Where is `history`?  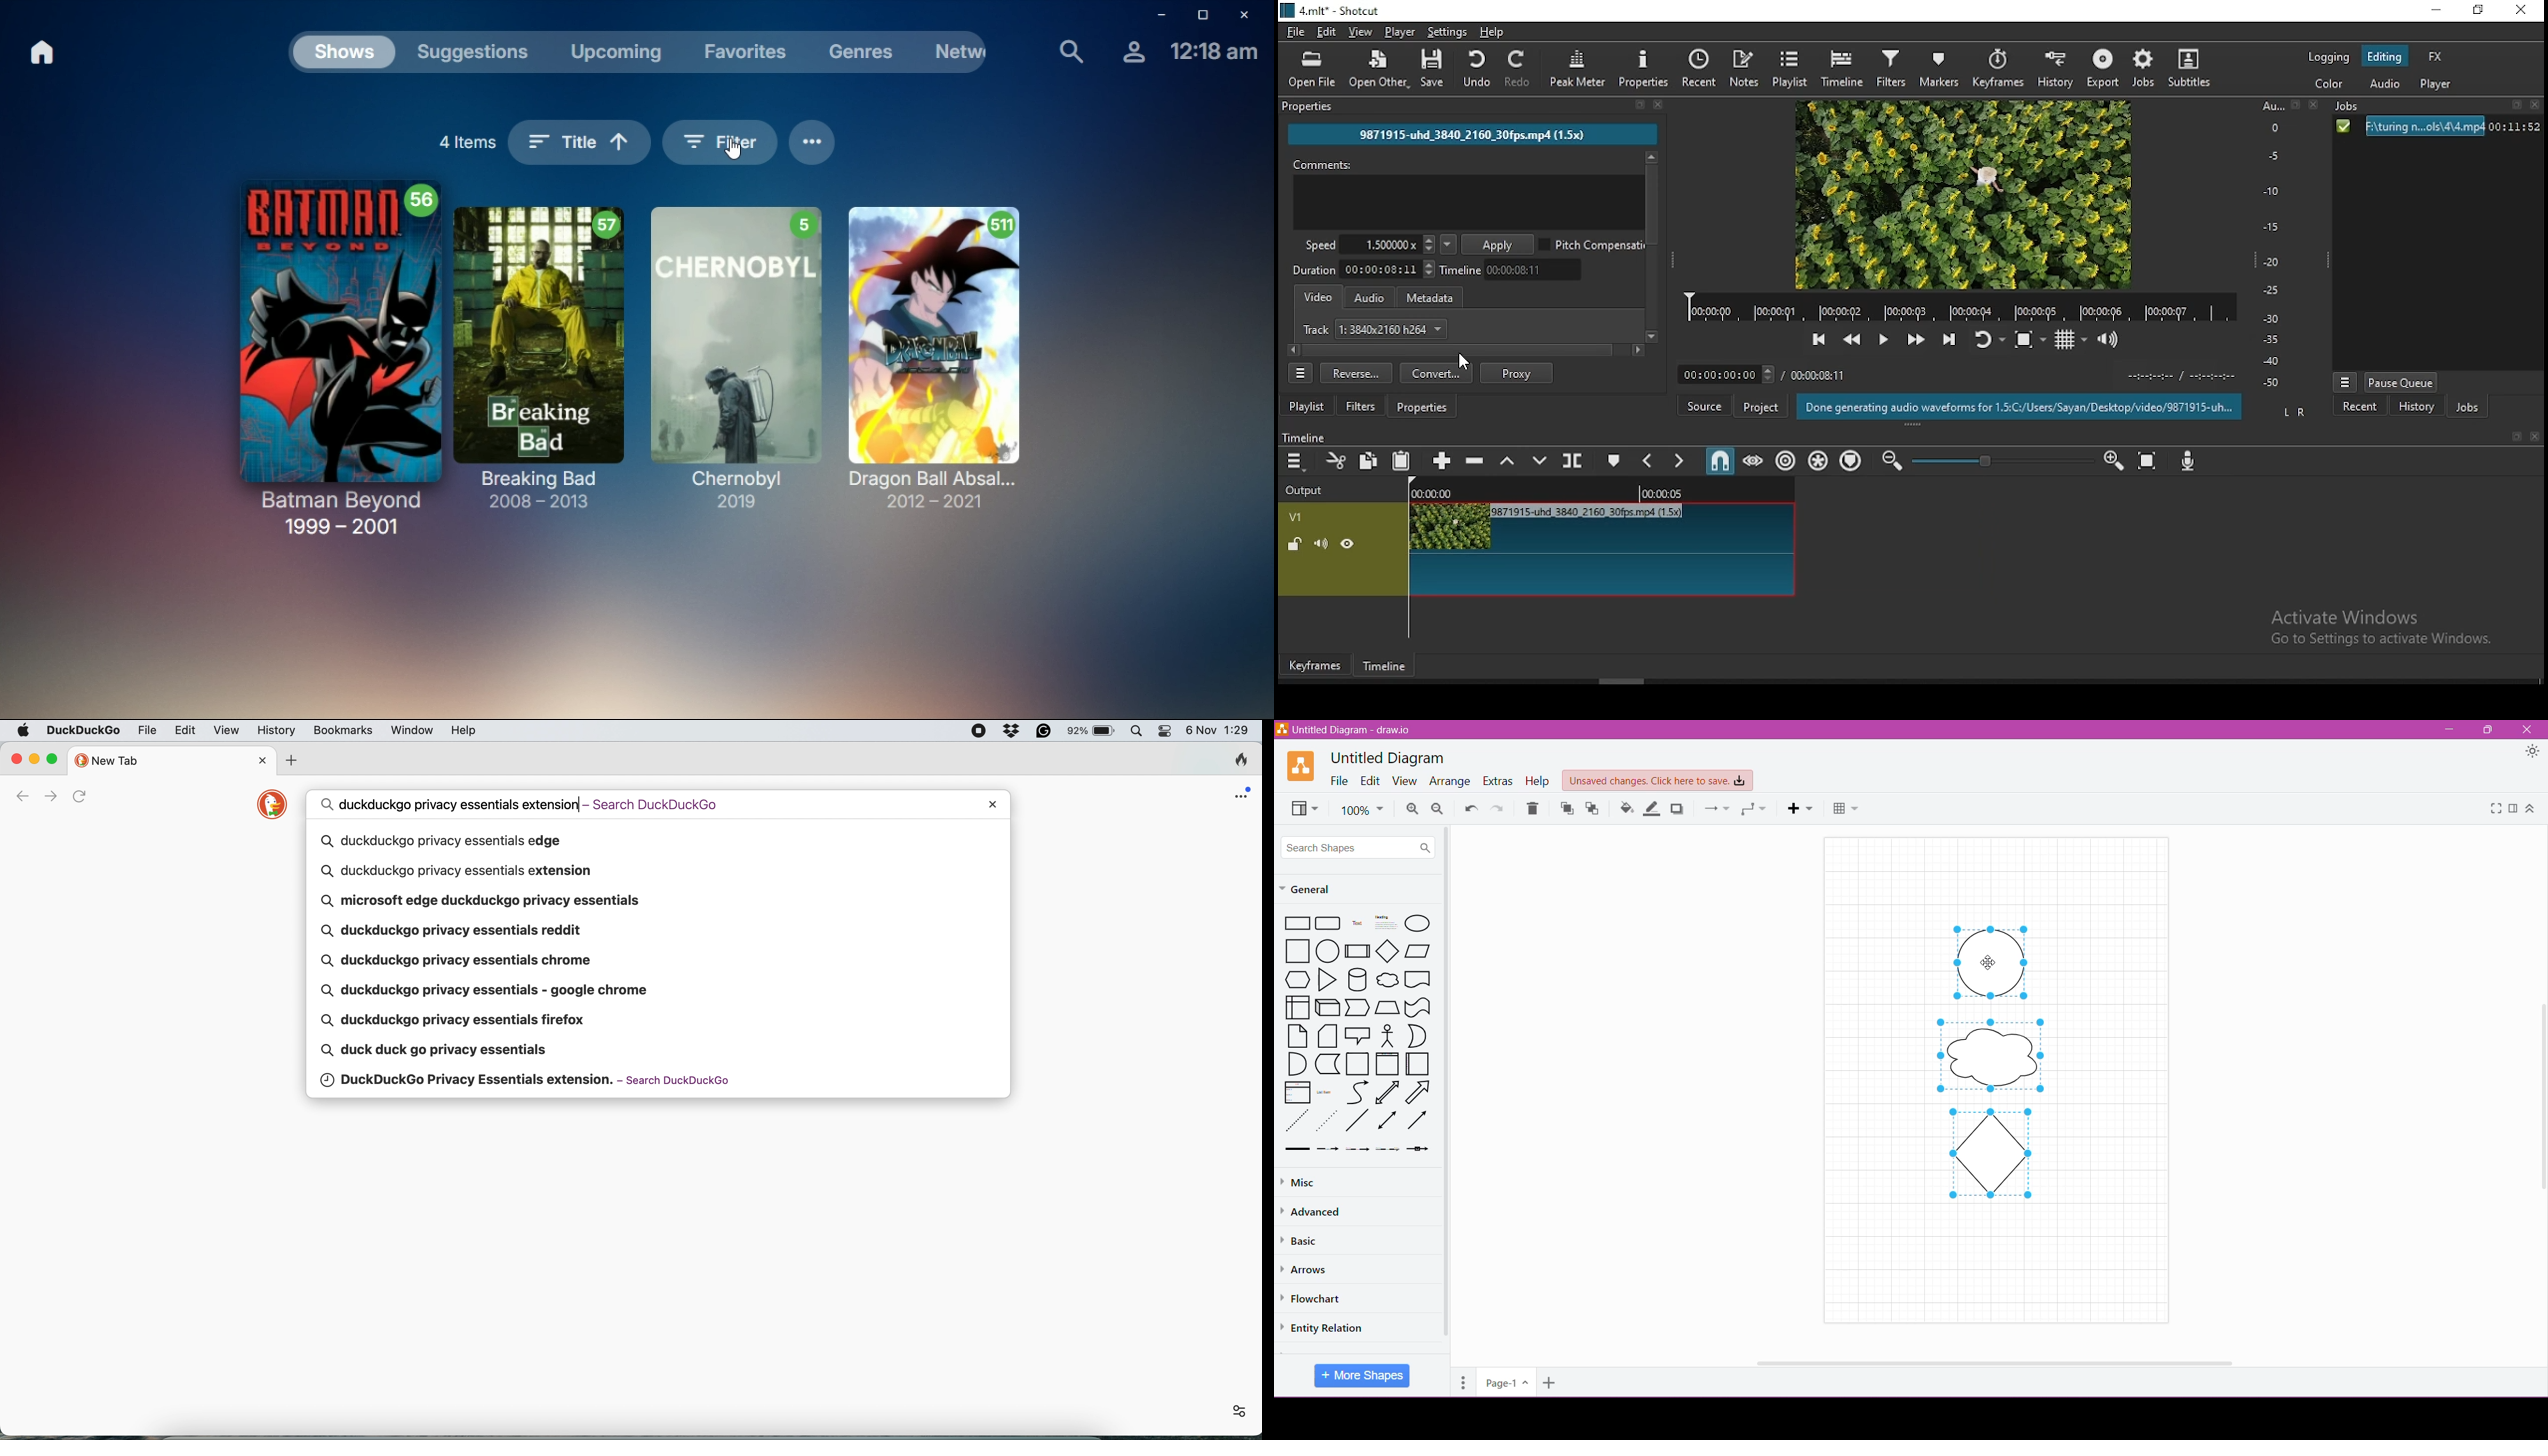
history is located at coordinates (2056, 69).